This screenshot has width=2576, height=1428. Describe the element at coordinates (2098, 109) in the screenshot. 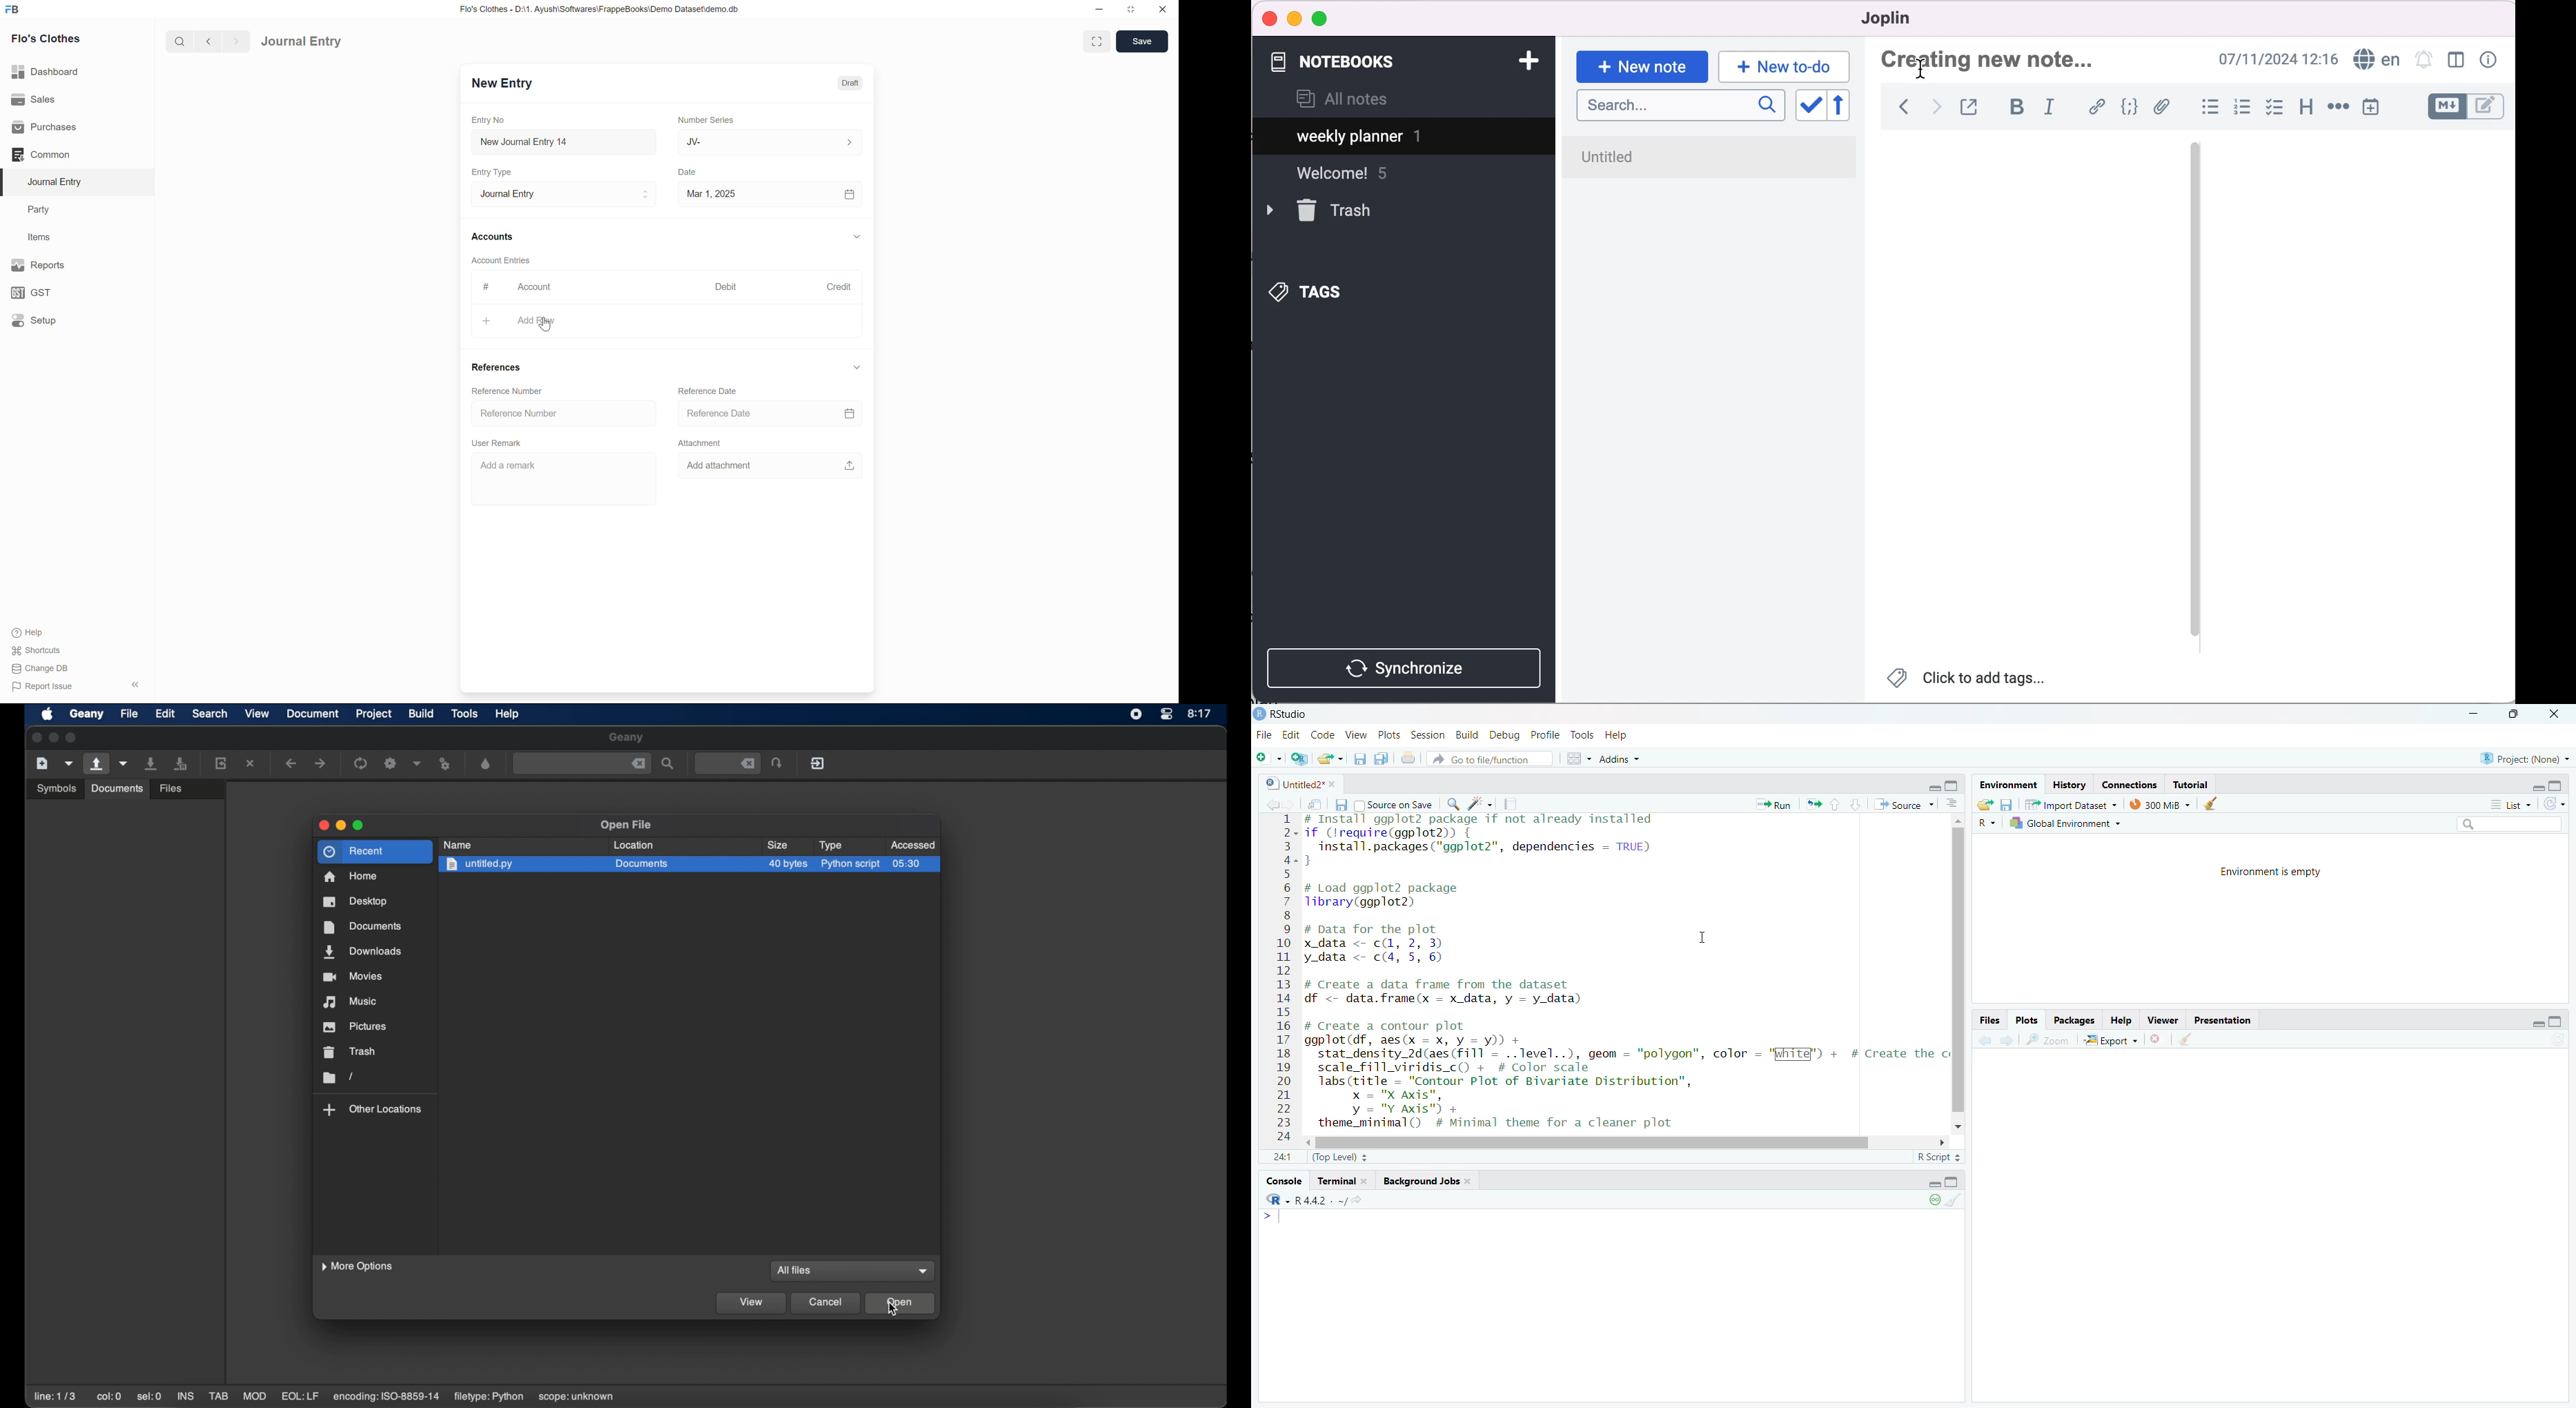

I see `hyperlink` at that location.